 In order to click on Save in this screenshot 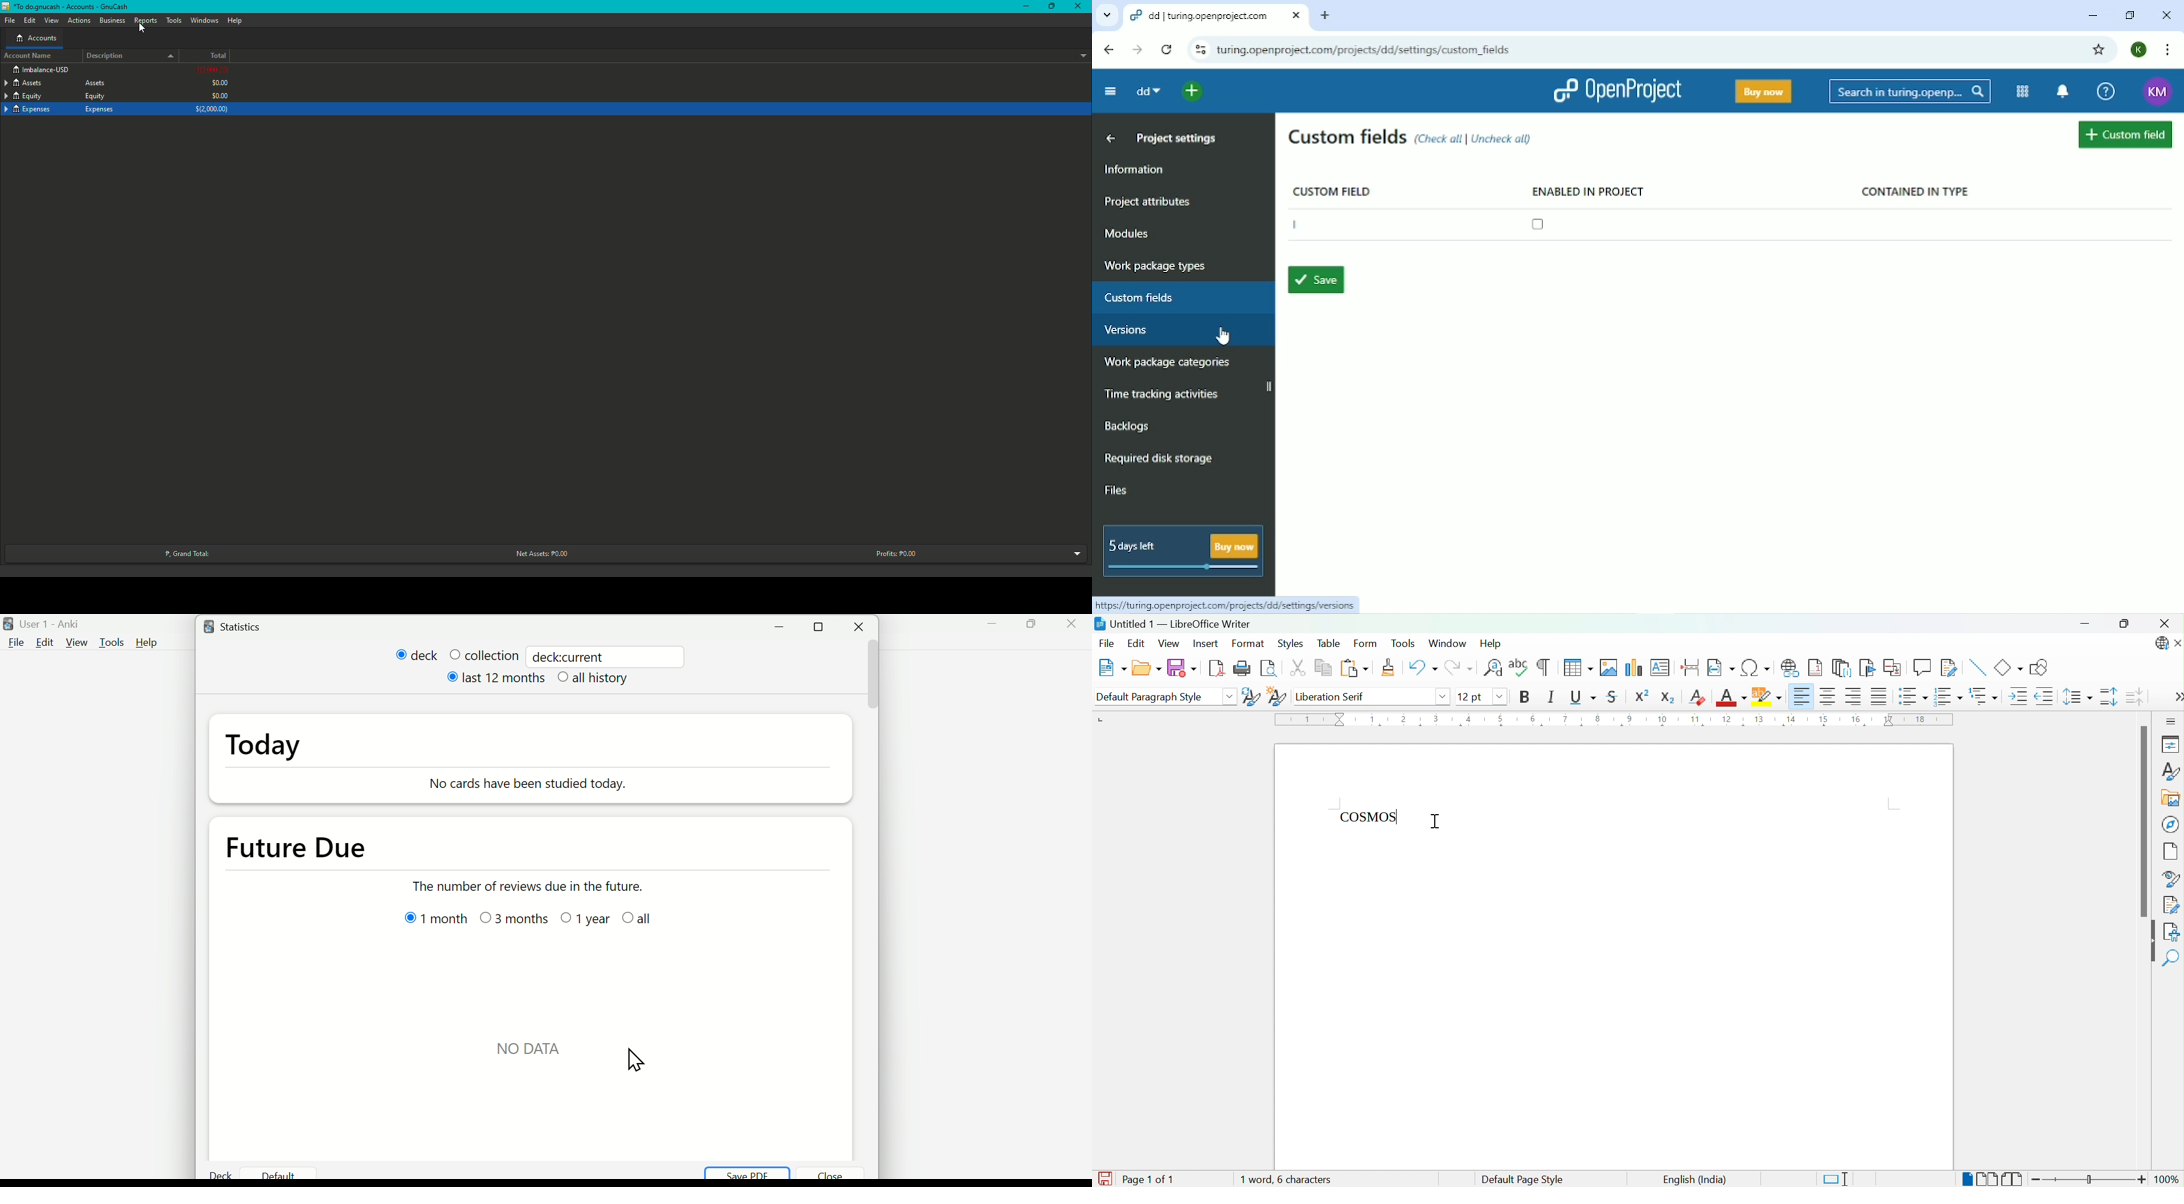, I will do `click(1181, 669)`.